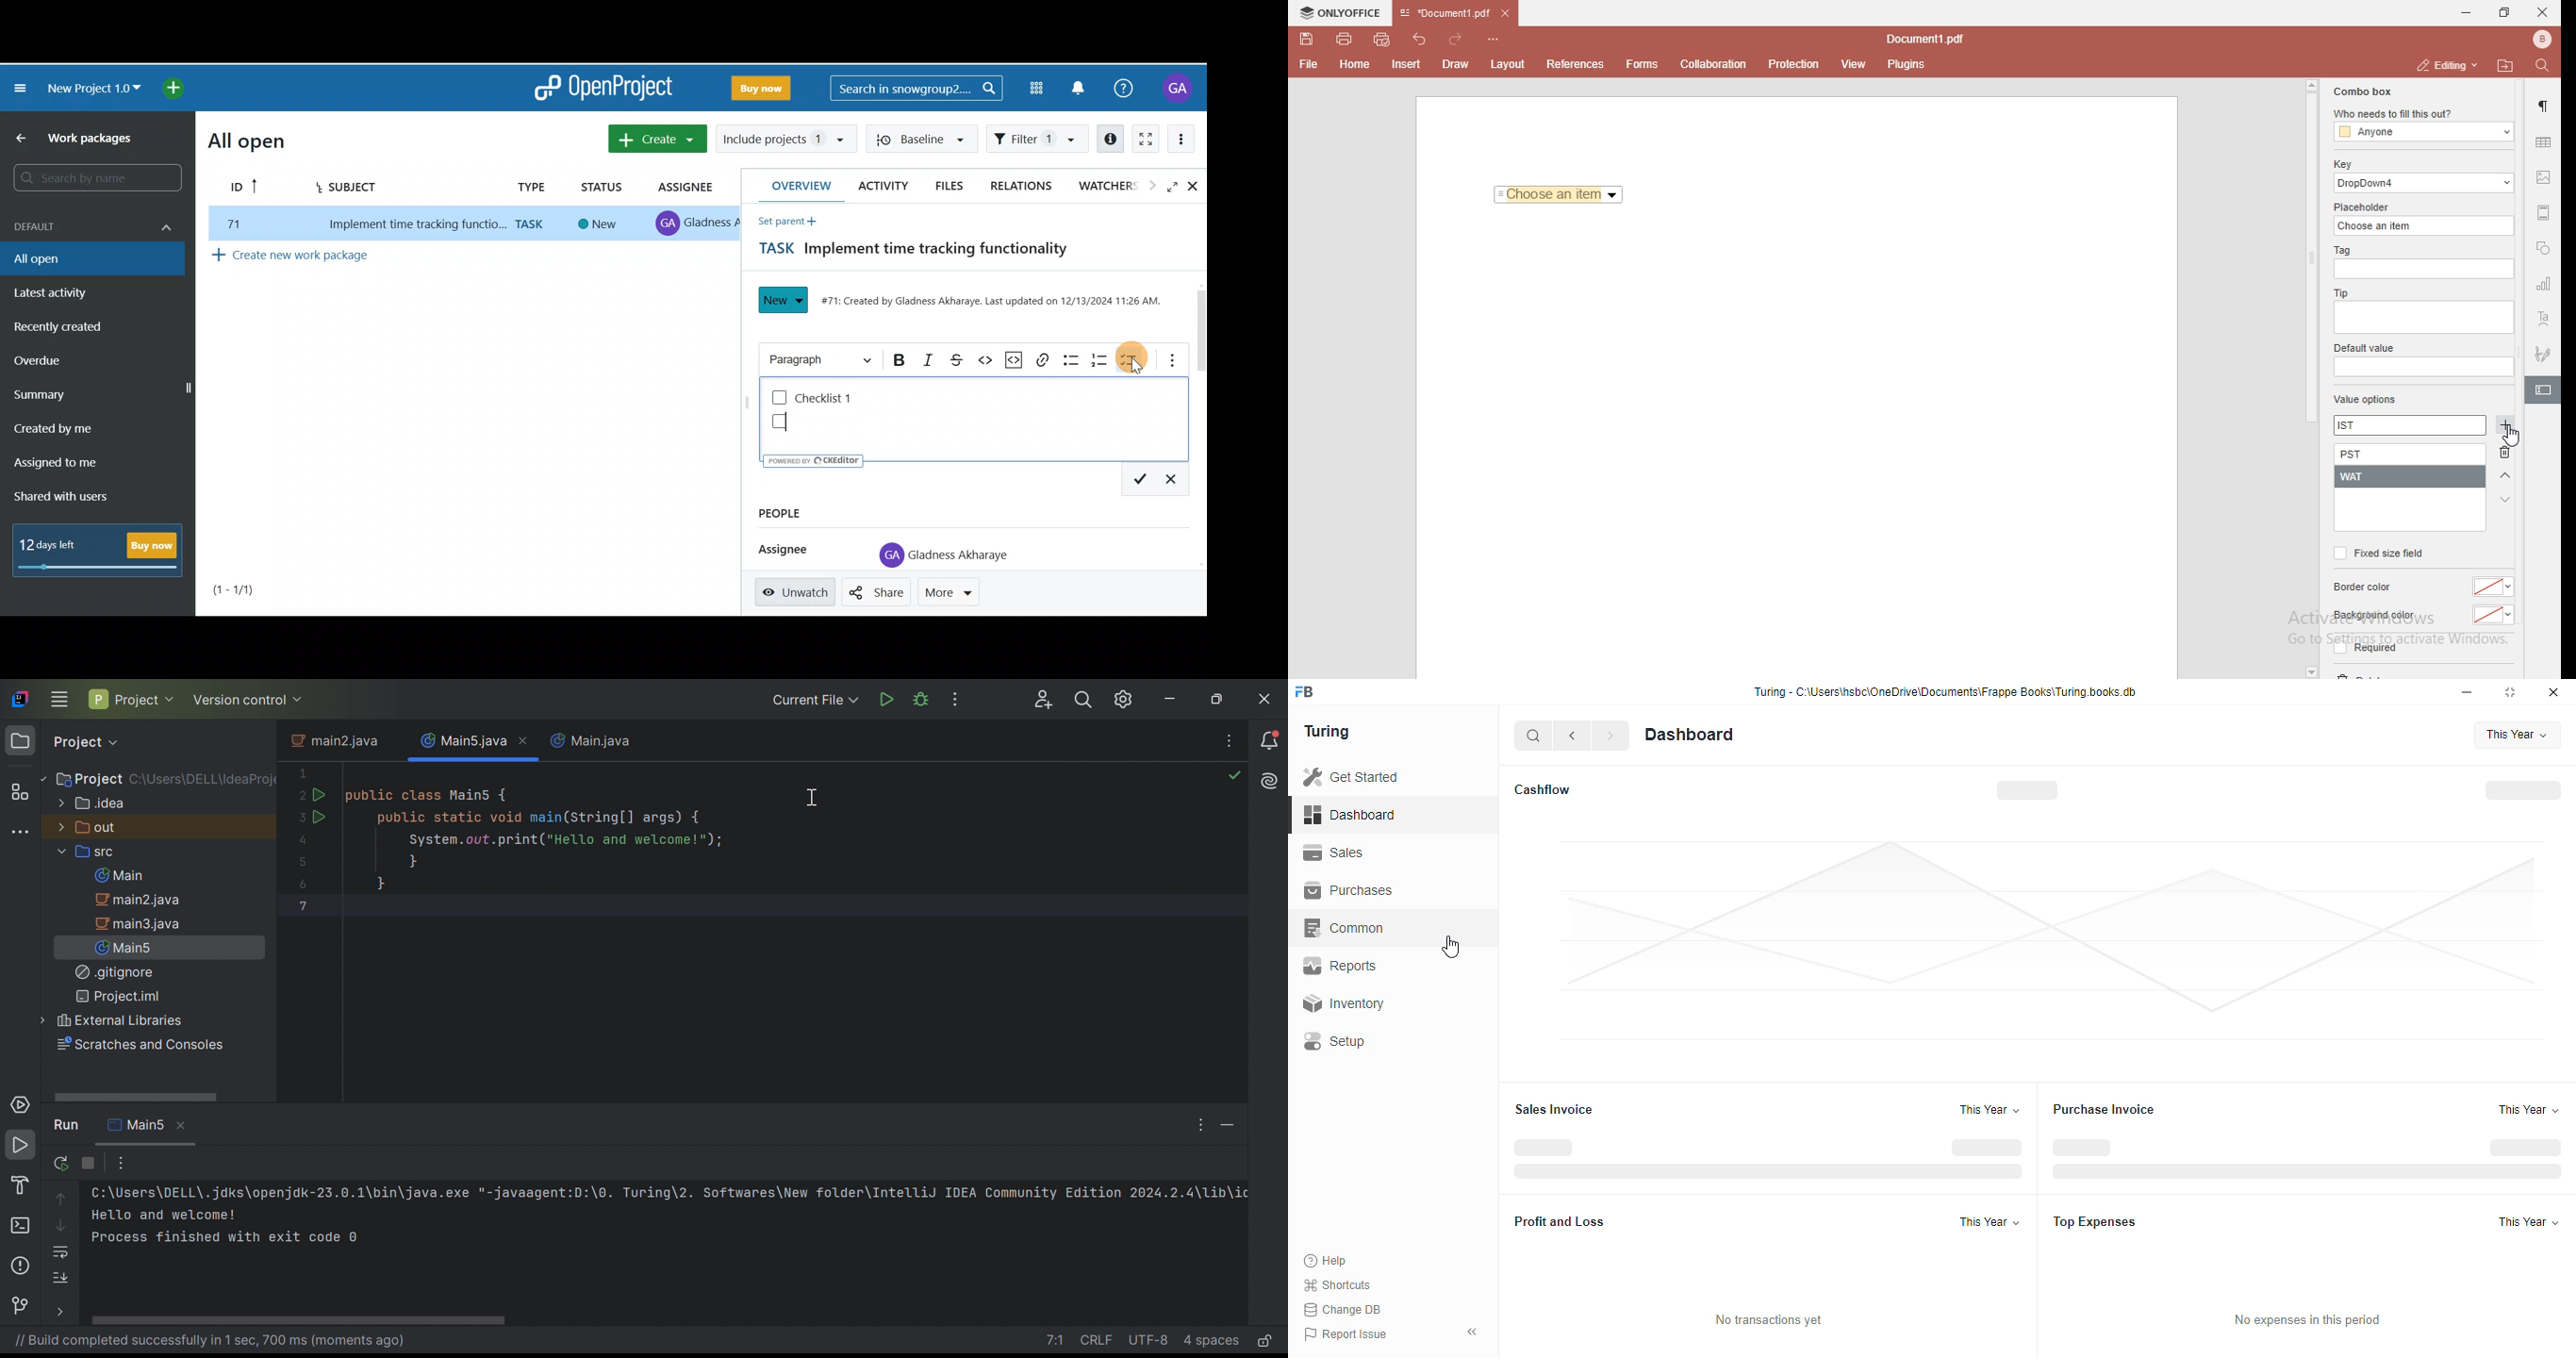 This screenshot has height=1372, width=2576. I want to click on this year, so click(1990, 1221).